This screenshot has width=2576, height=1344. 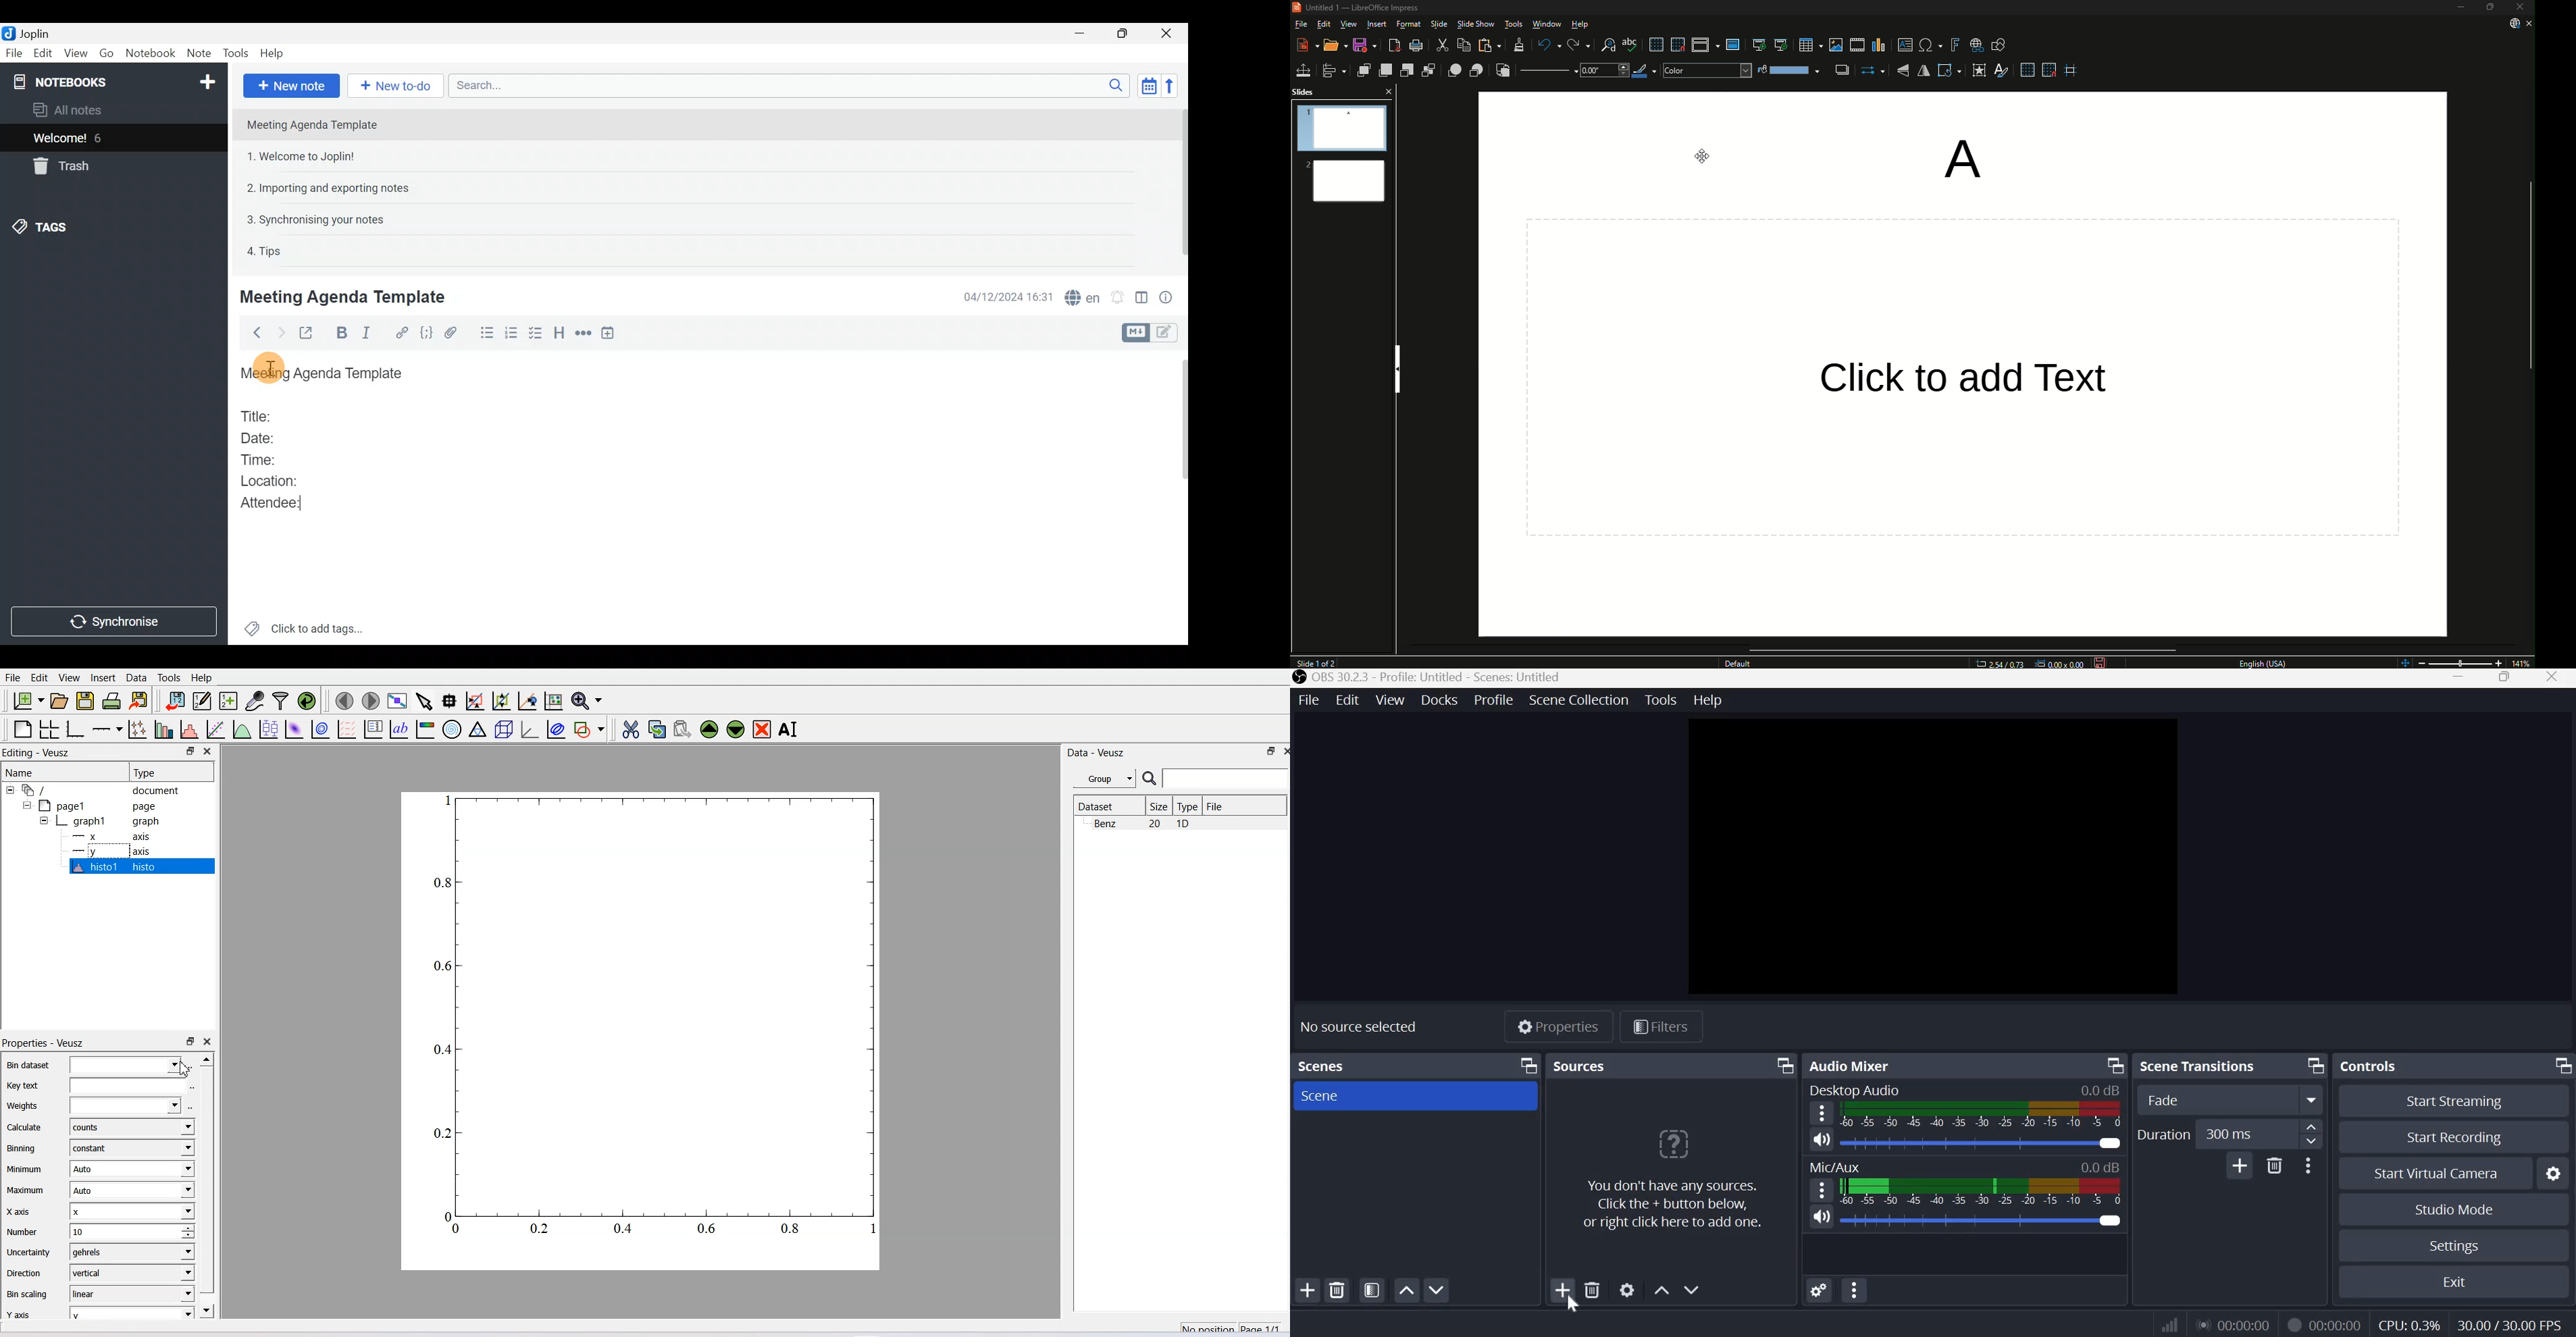 I want to click on Delete Transition, so click(x=2276, y=1165).